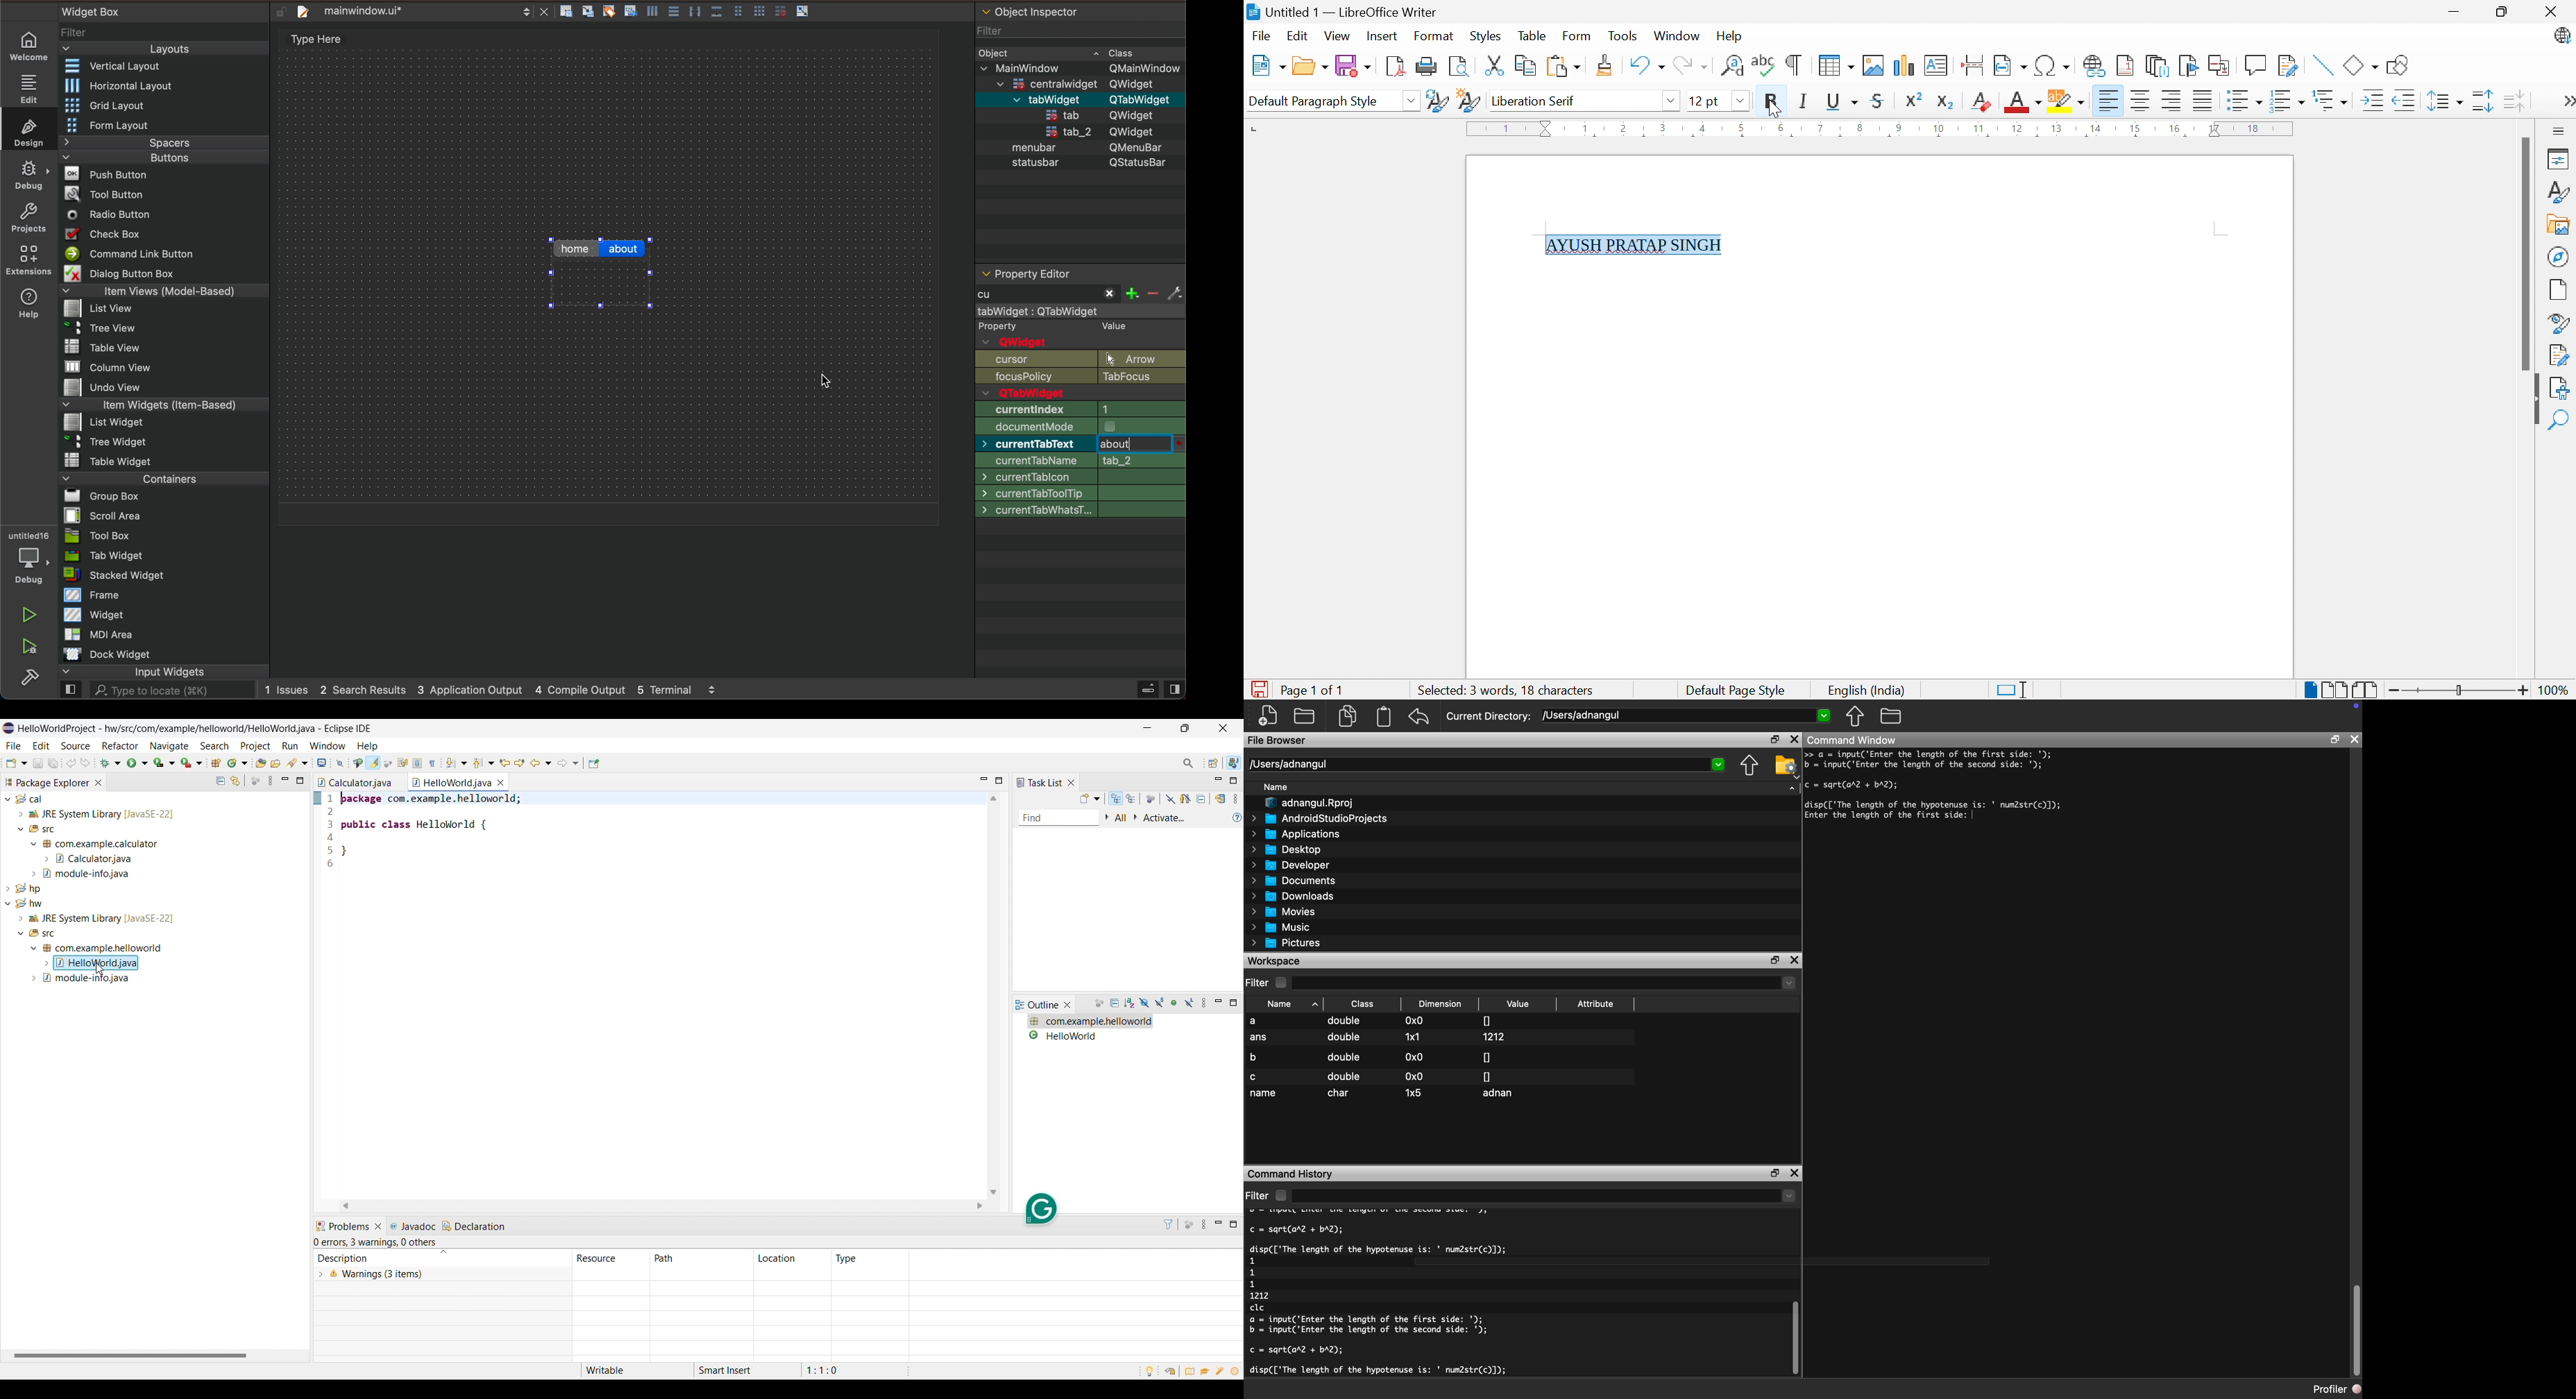 Image resolution: width=2576 pixels, height=1400 pixels. I want to click on Insert Comment, so click(2255, 65).